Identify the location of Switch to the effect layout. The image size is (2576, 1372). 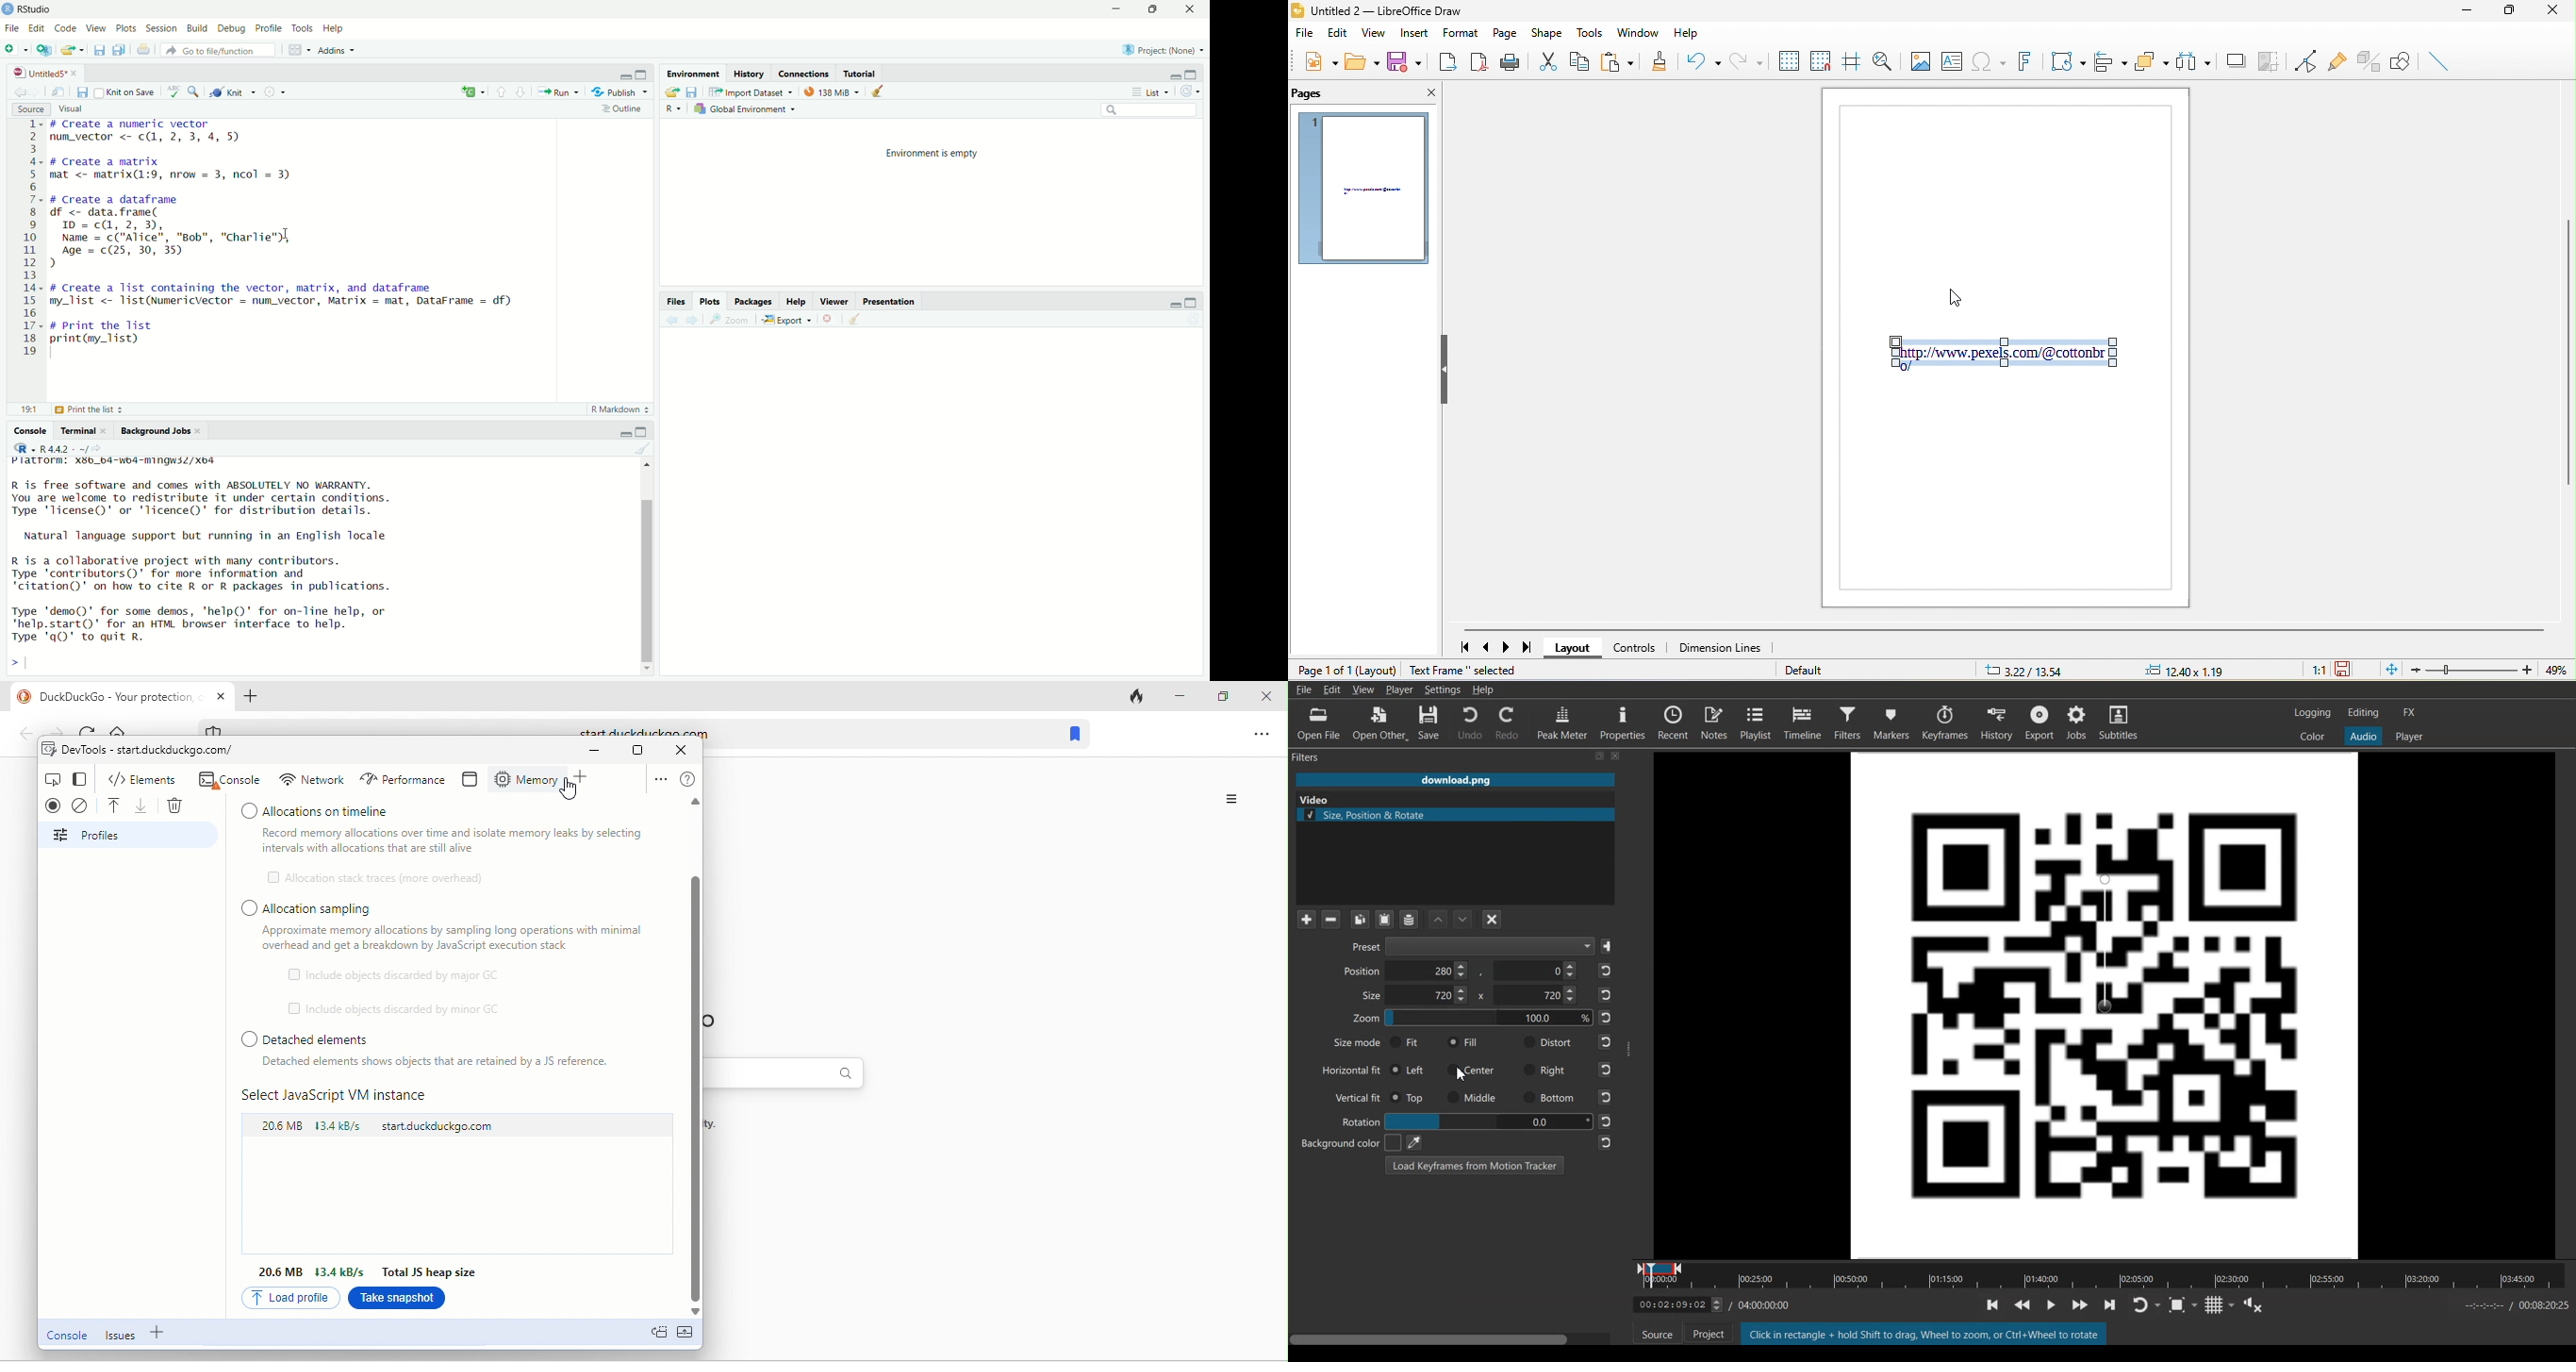
(2410, 713).